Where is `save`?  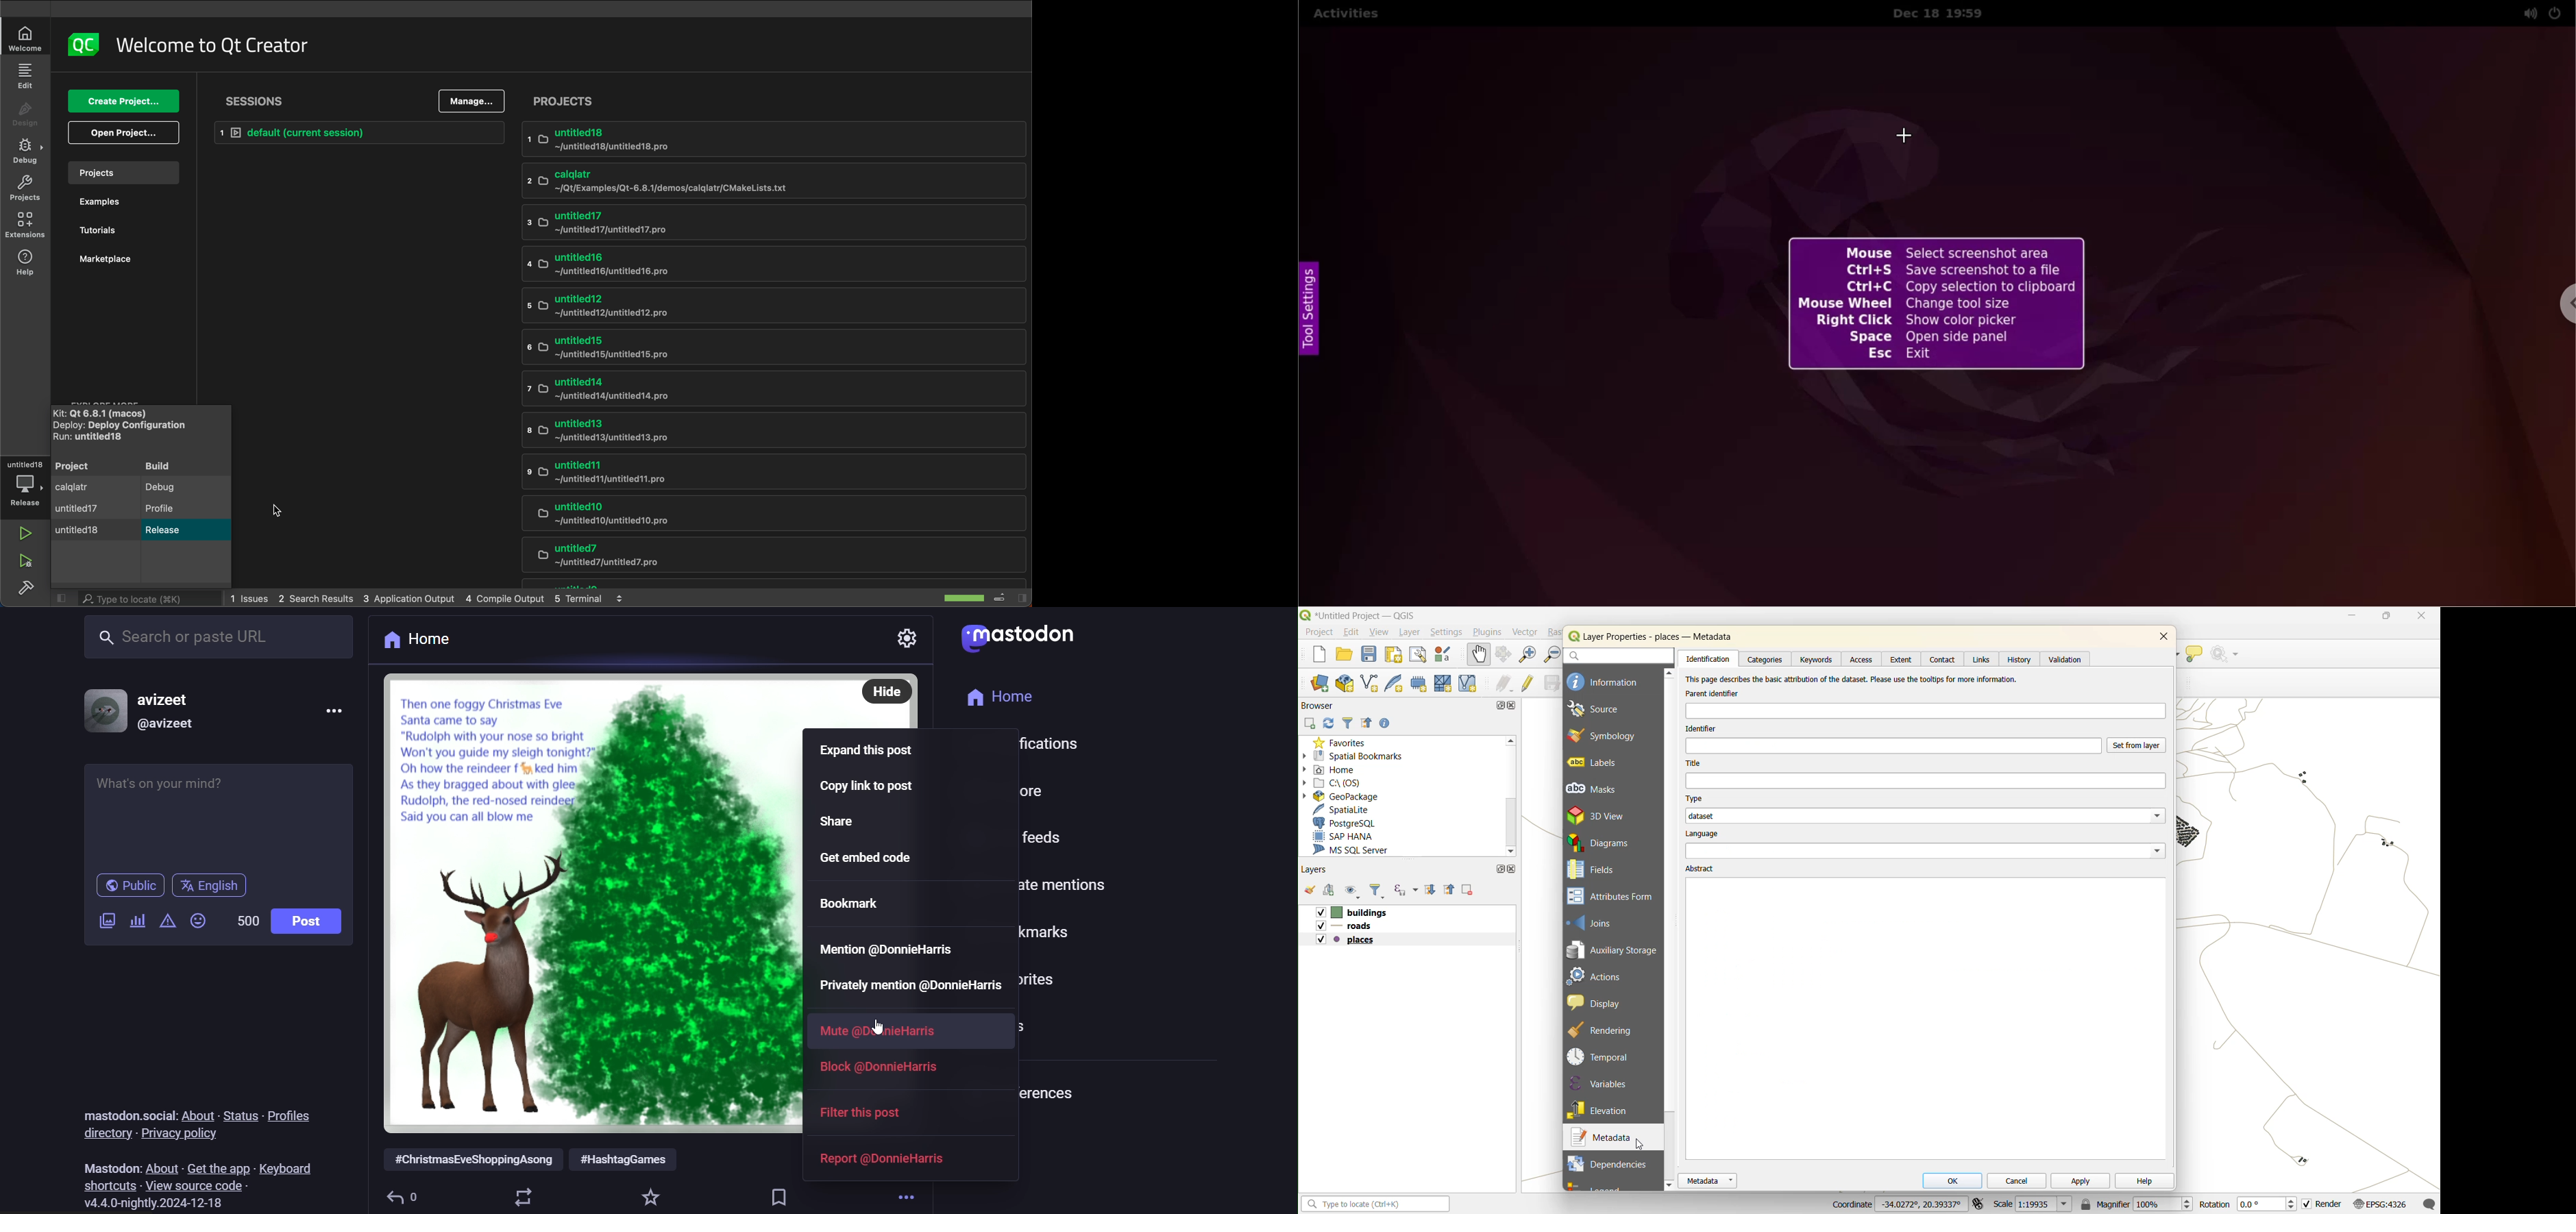
save is located at coordinates (1369, 657).